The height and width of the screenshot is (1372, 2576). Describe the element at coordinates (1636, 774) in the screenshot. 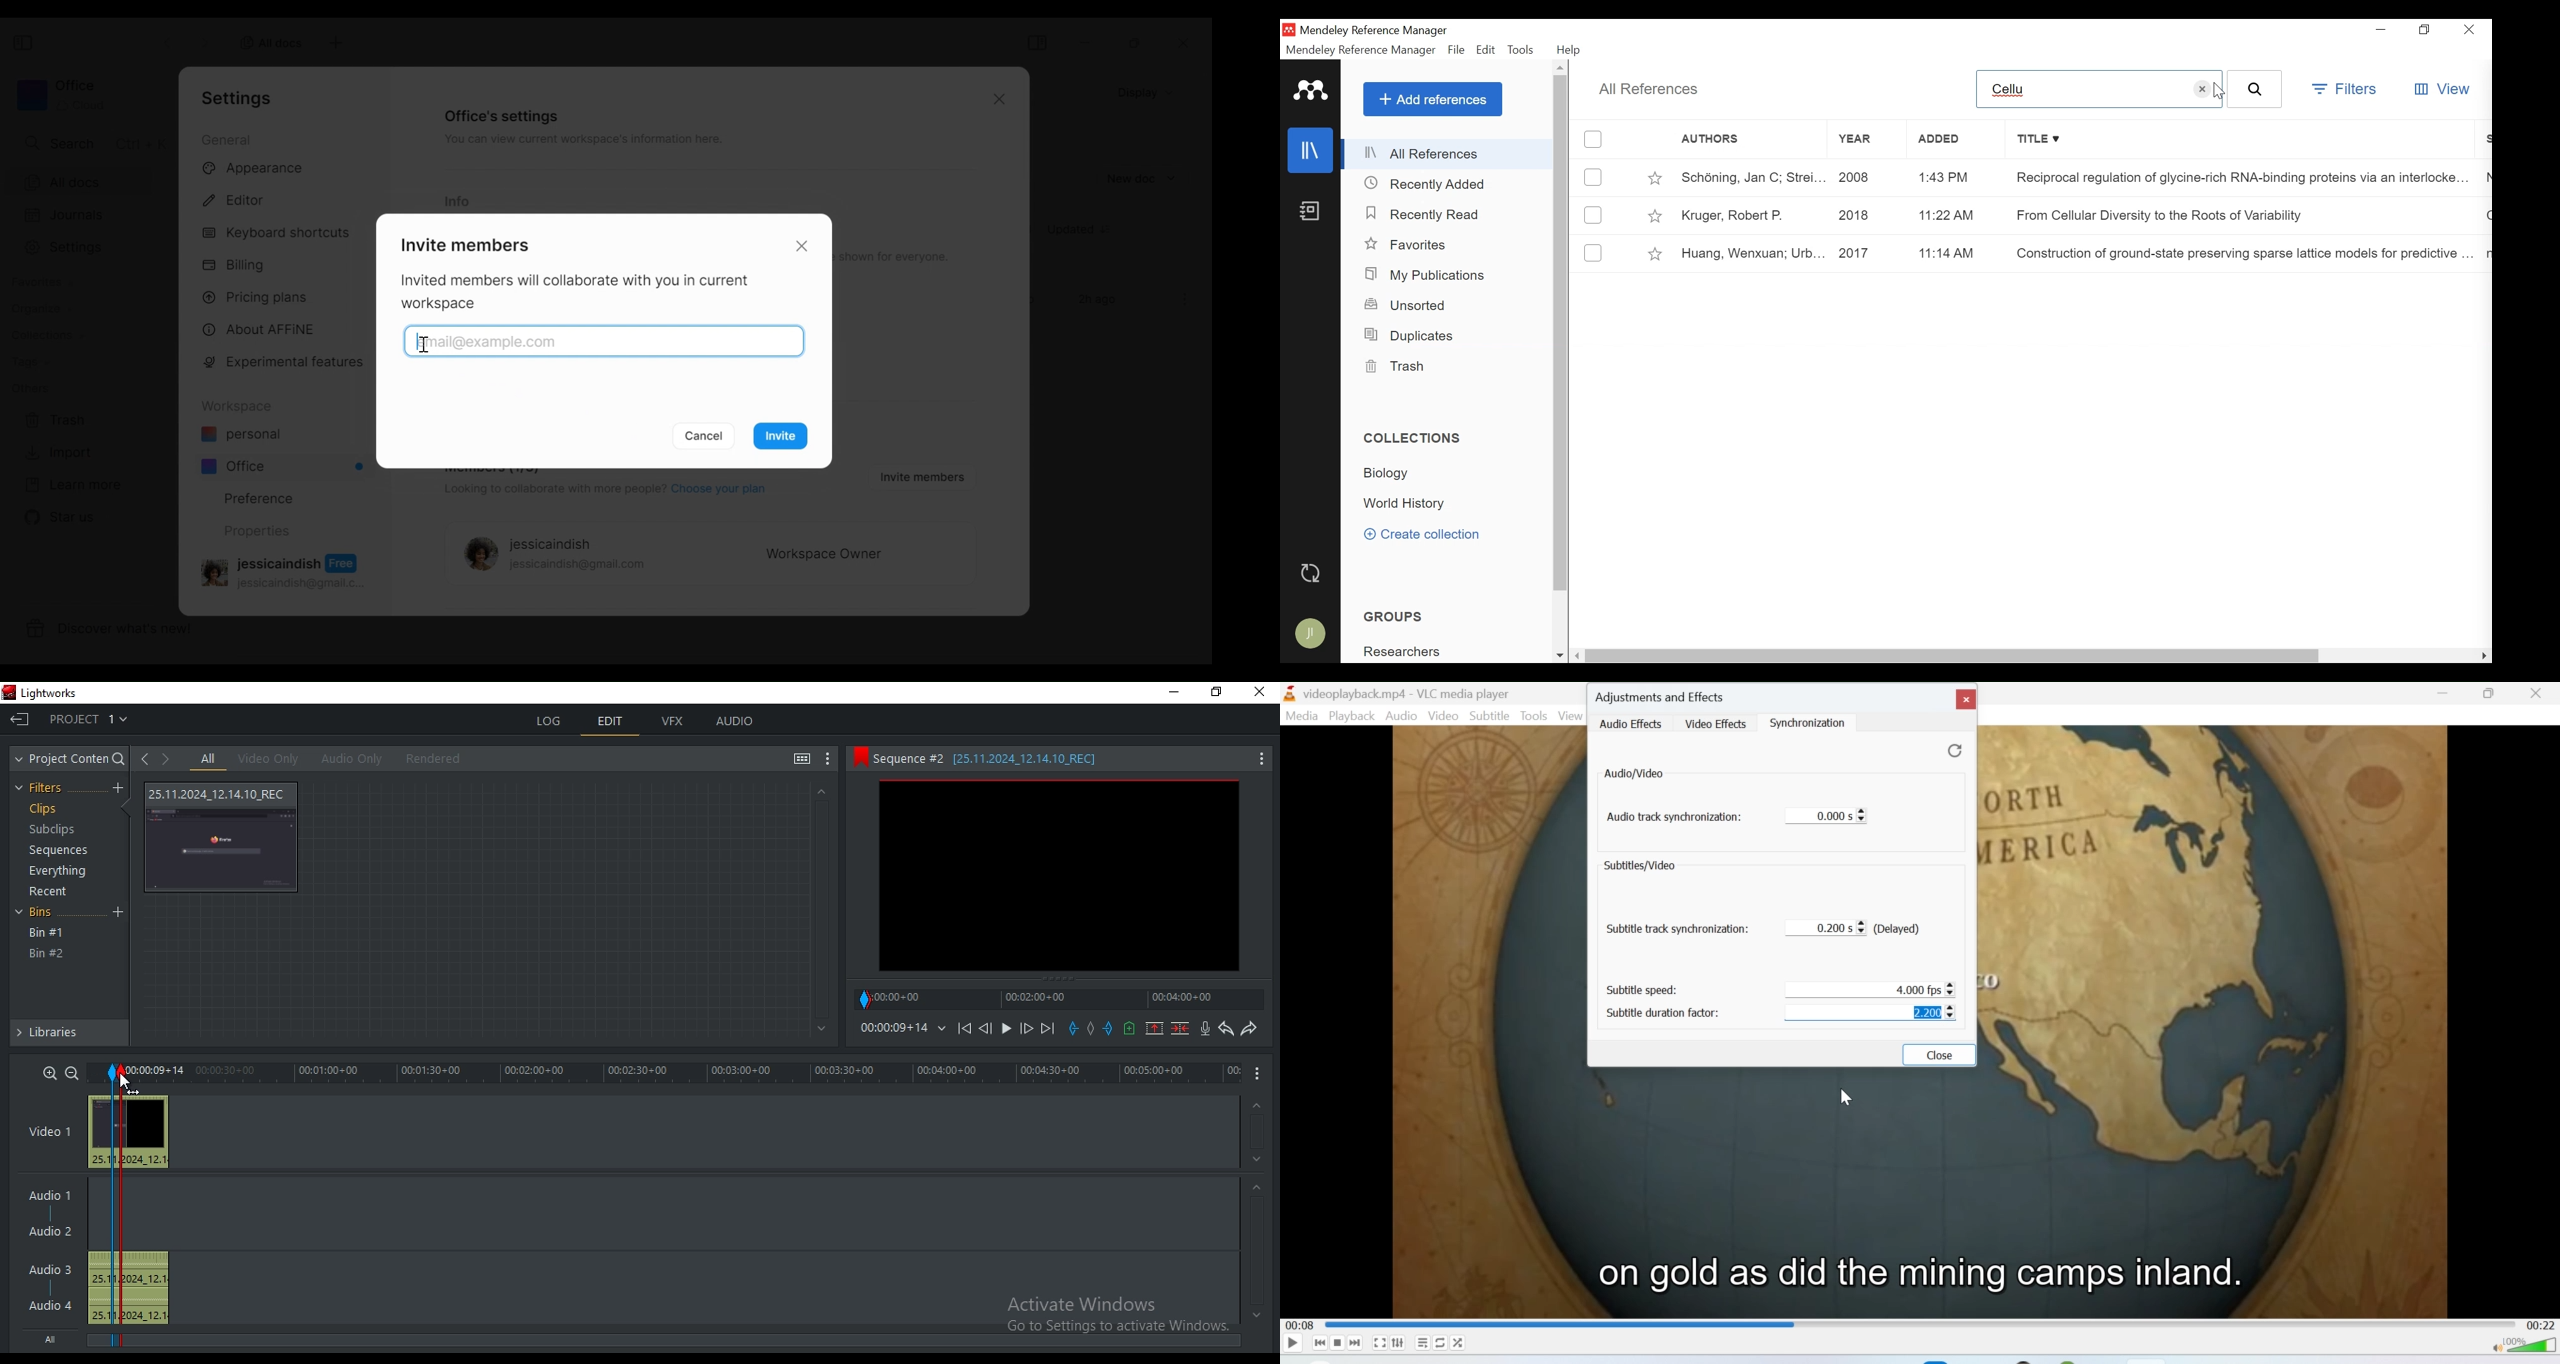

I see `Audio/video` at that location.